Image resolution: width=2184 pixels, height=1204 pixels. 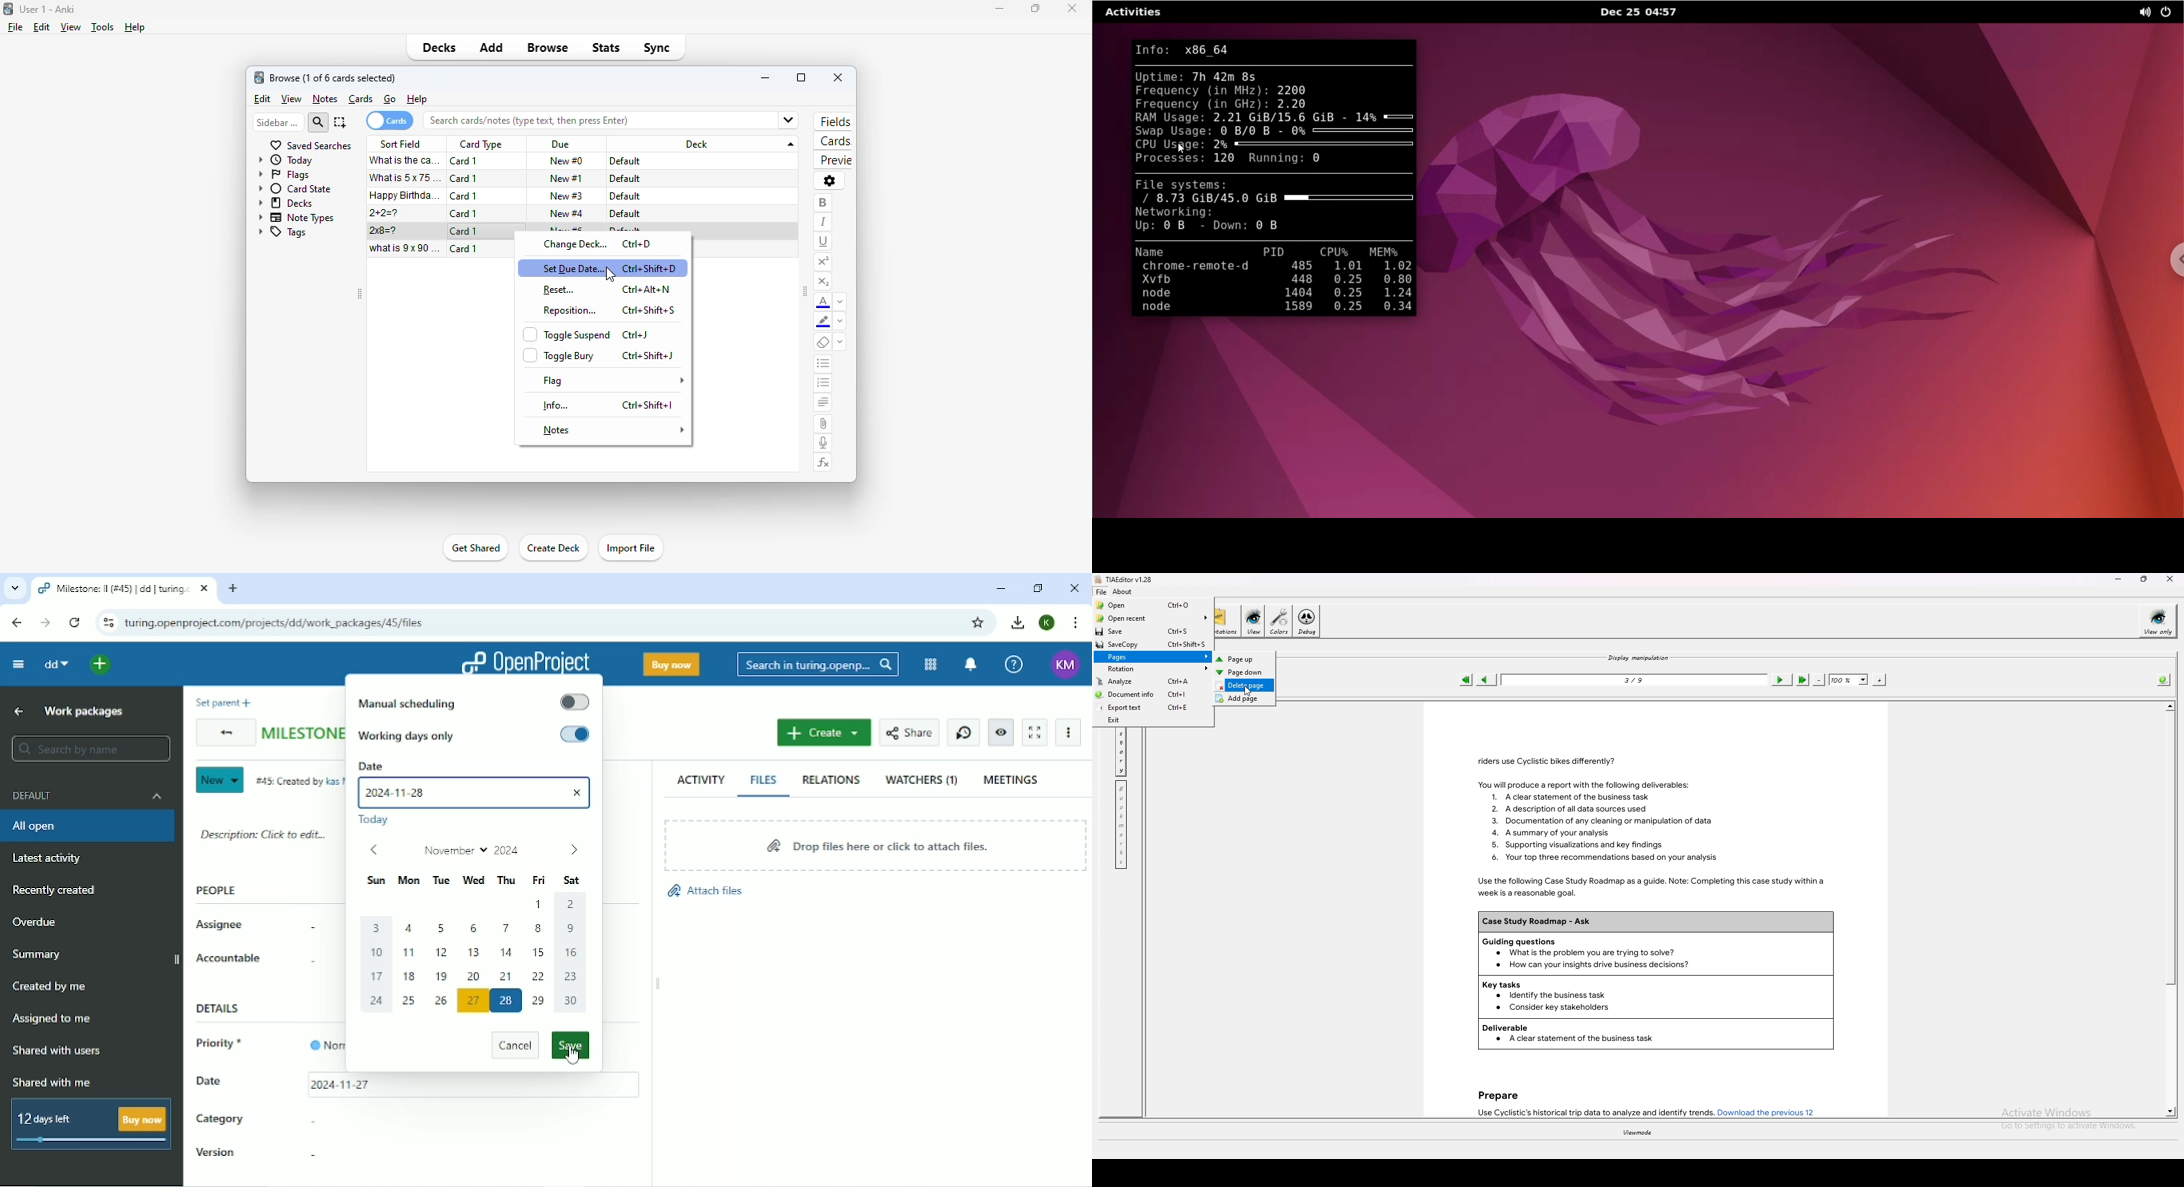 I want to click on close, so click(x=838, y=78).